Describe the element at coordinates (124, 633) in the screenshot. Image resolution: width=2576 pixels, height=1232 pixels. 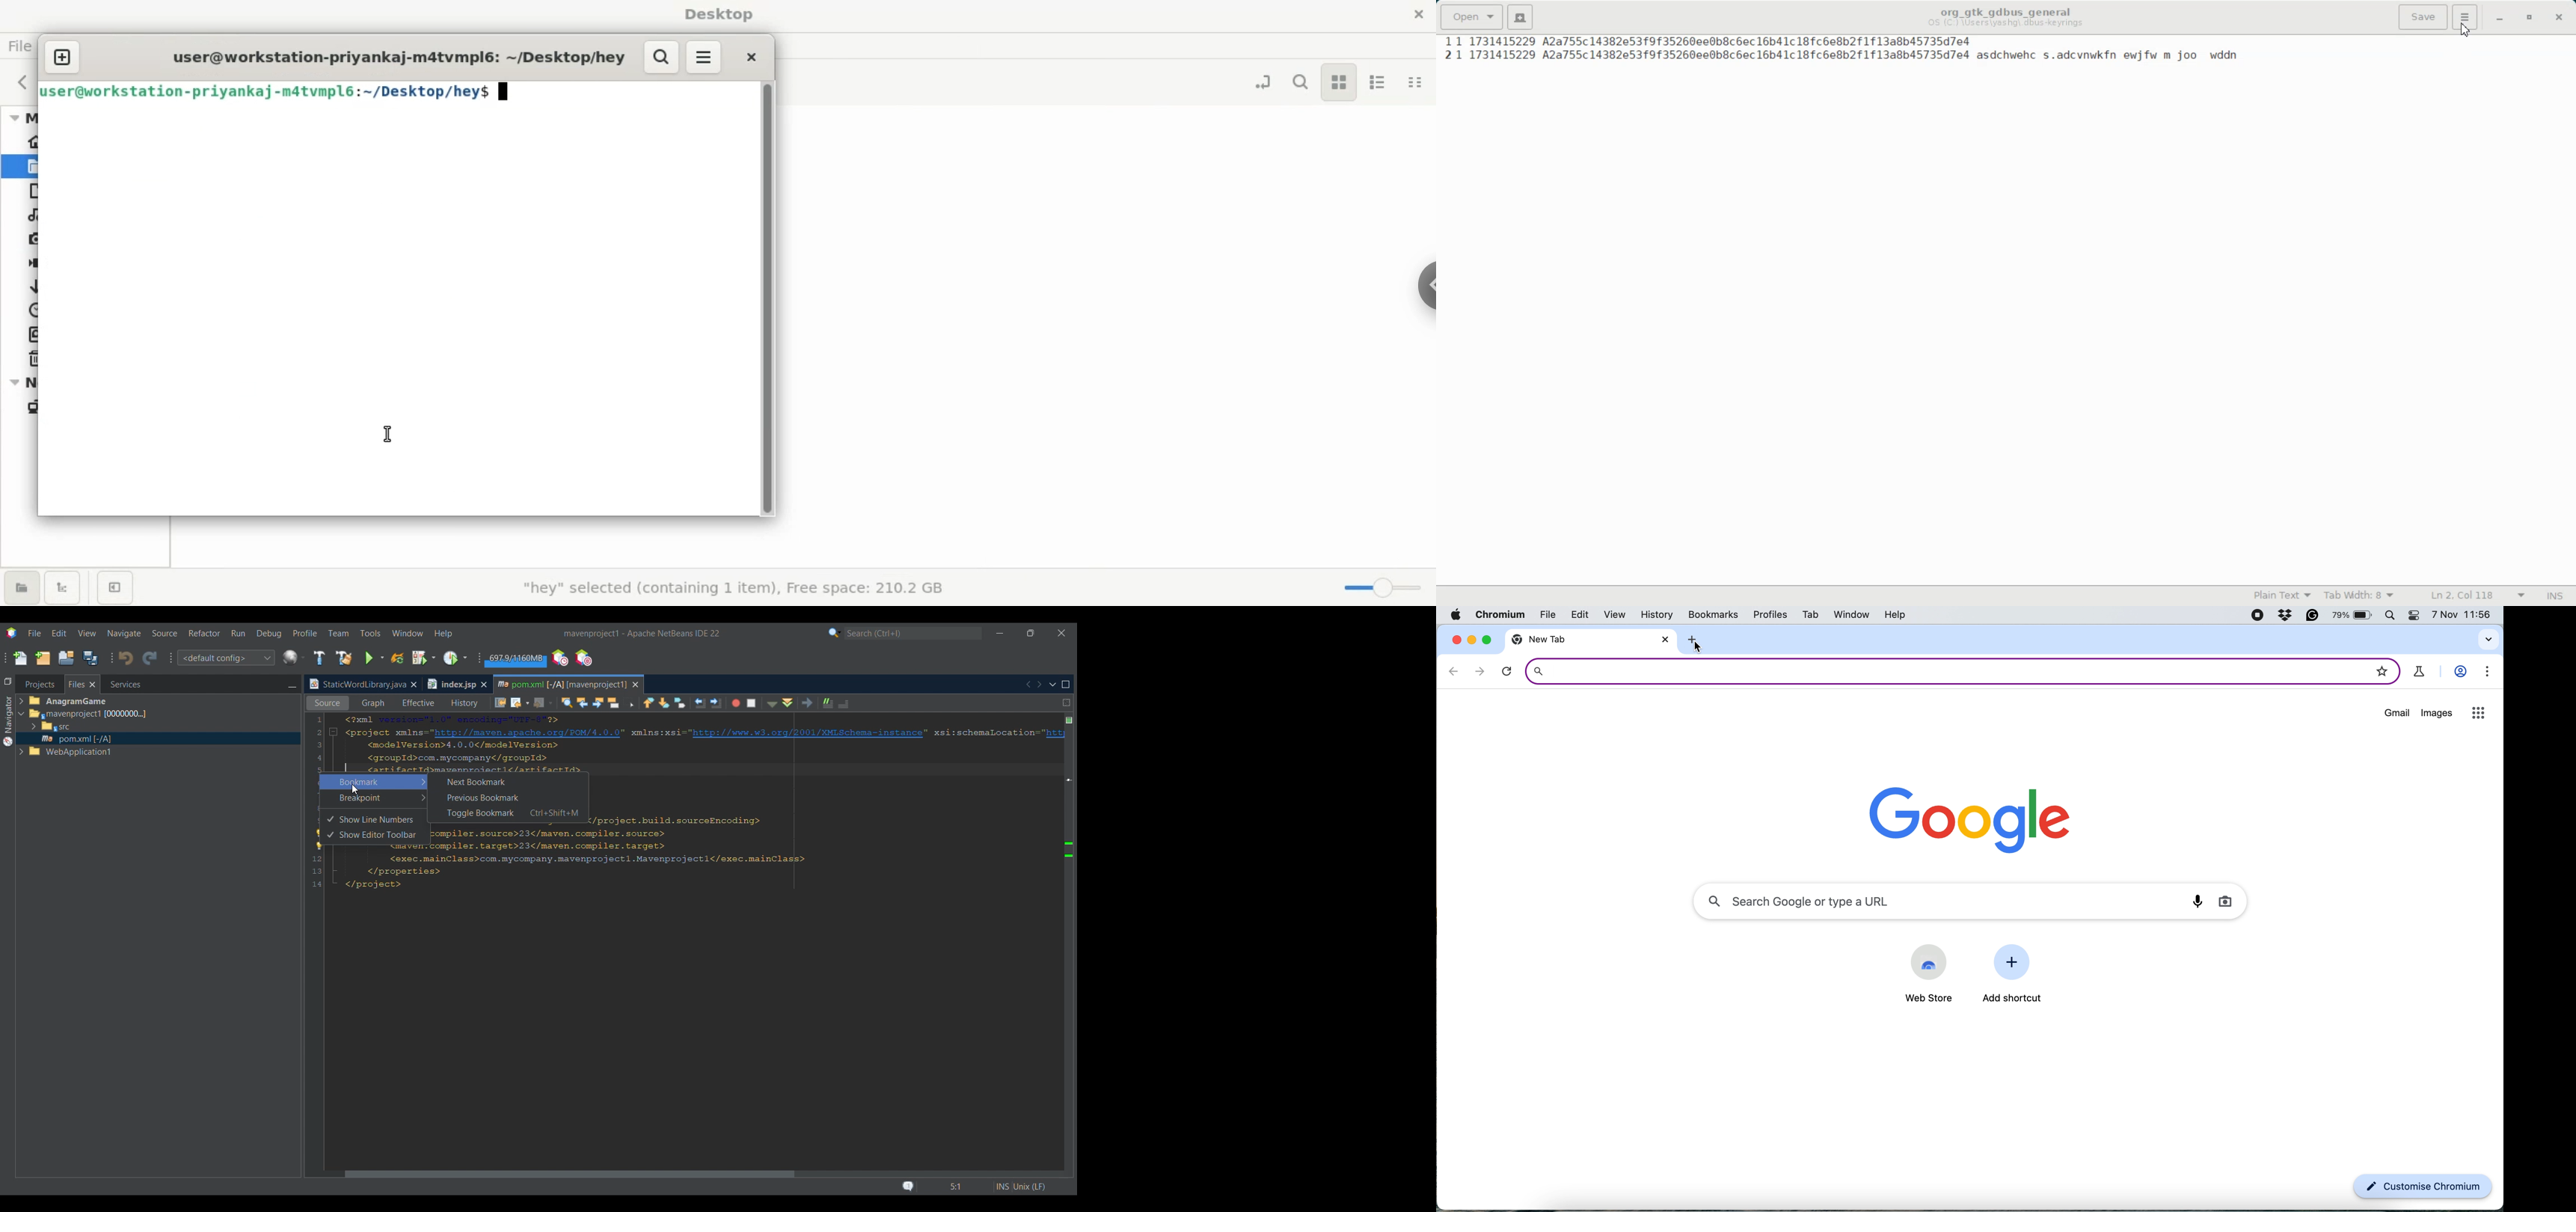
I see `Navigate menu` at that location.